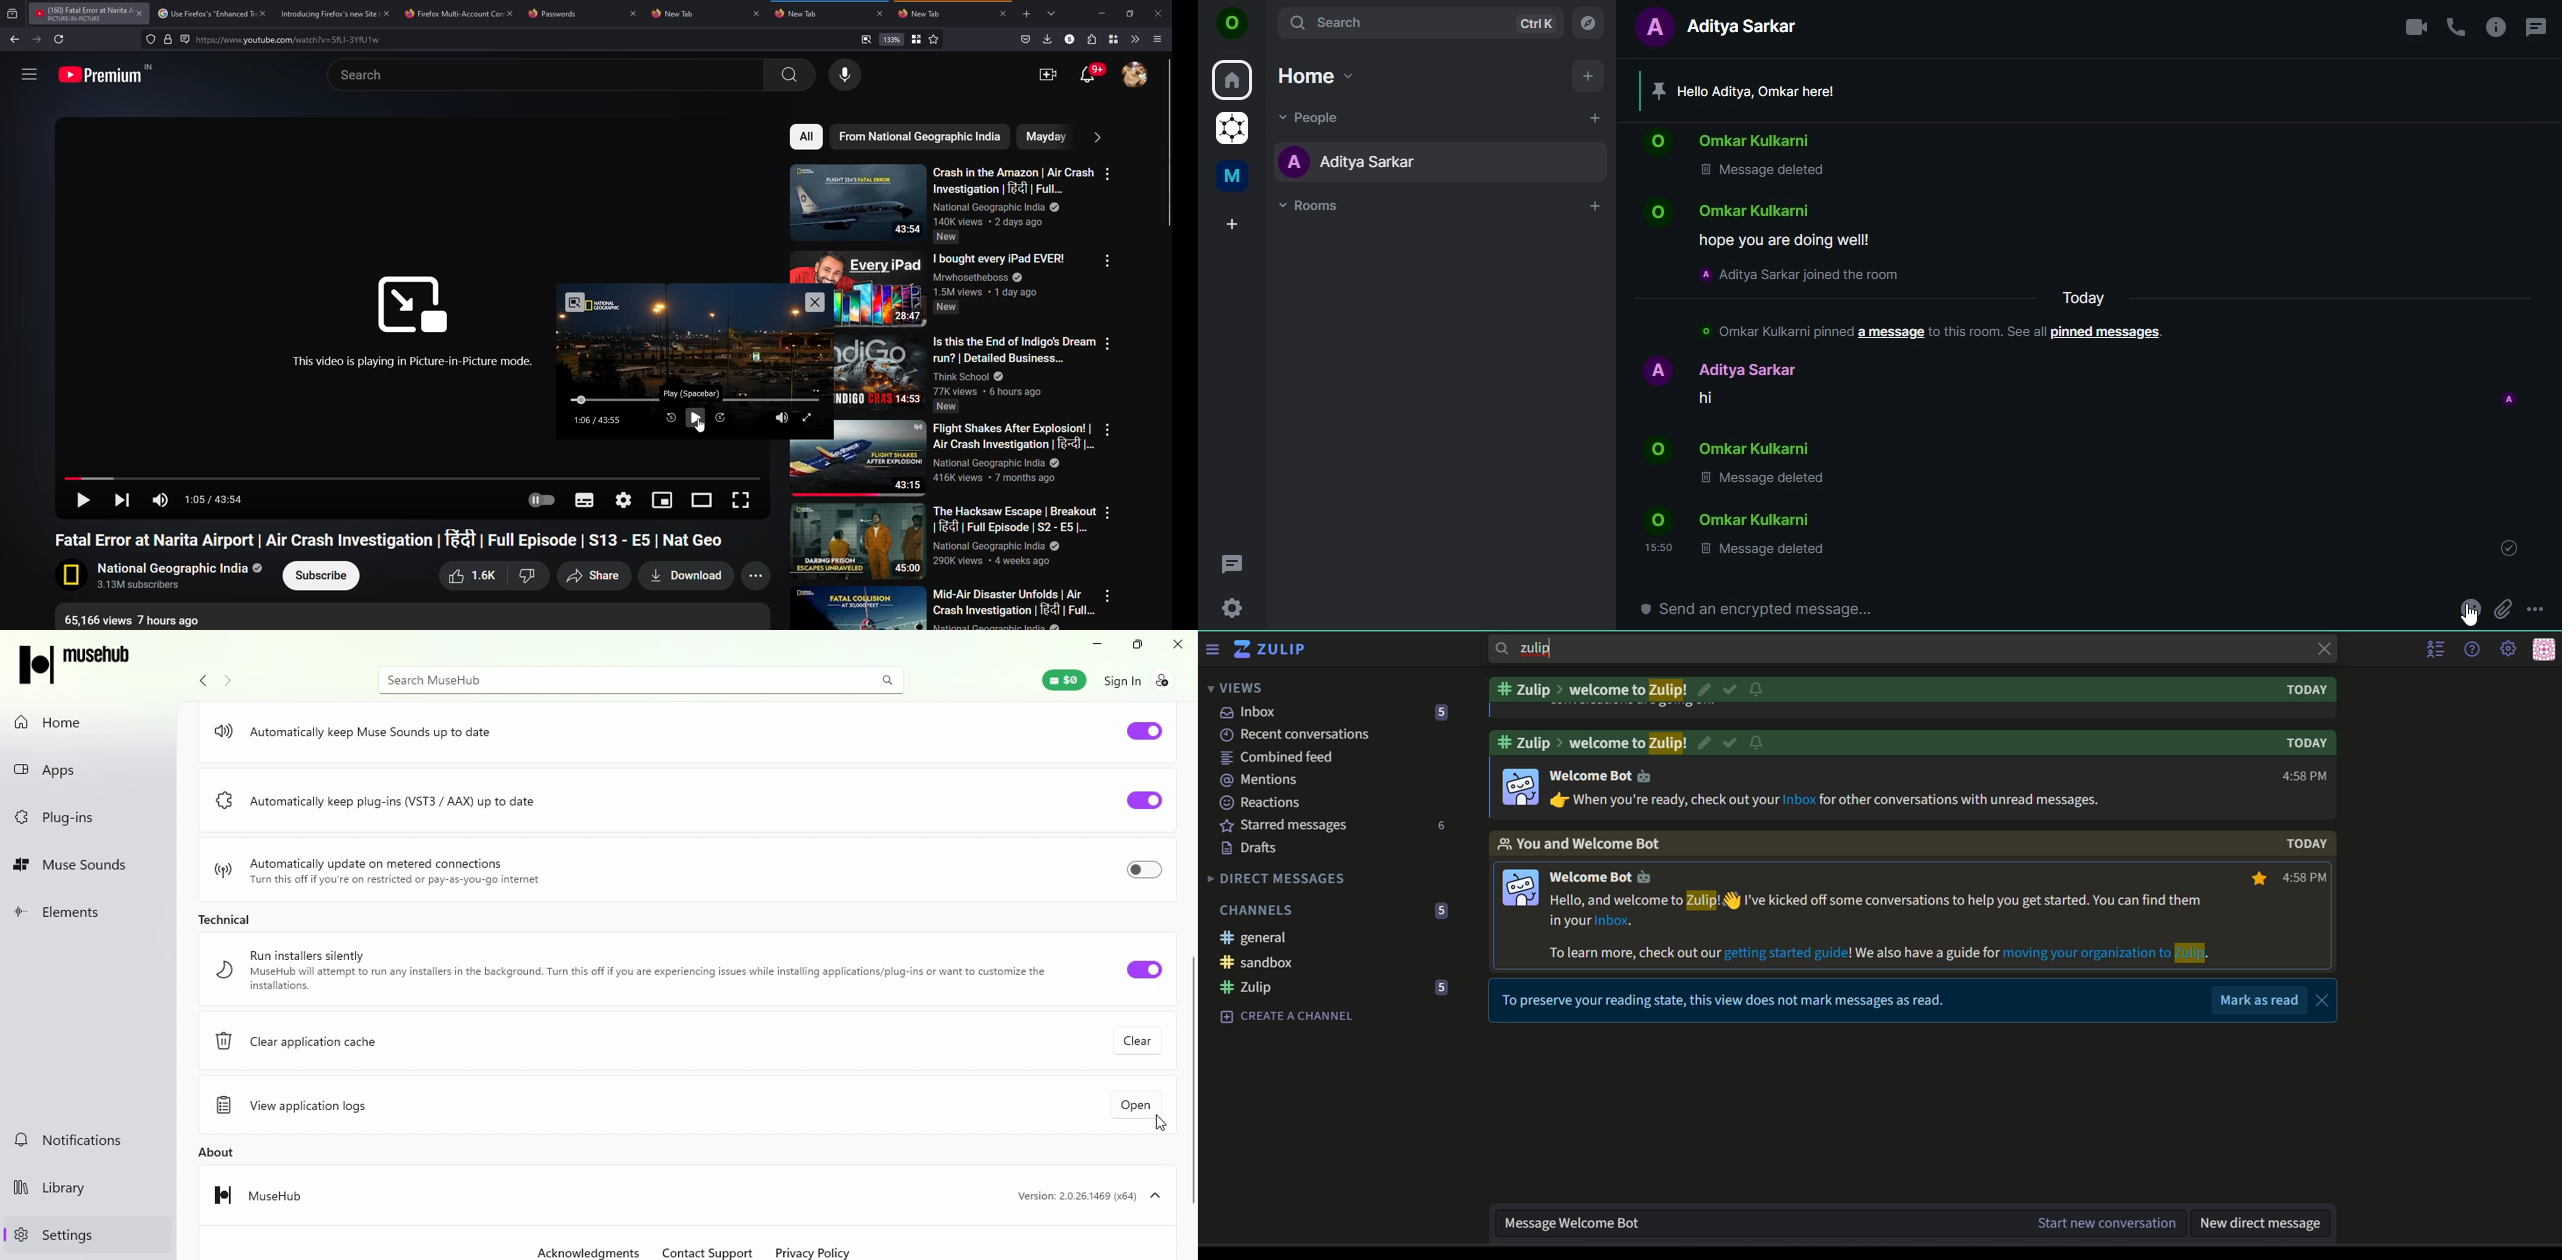 The height and width of the screenshot is (1260, 2576). Describe the element at coordinates (924, 14) in the screenshot. I see `tab` at that location.